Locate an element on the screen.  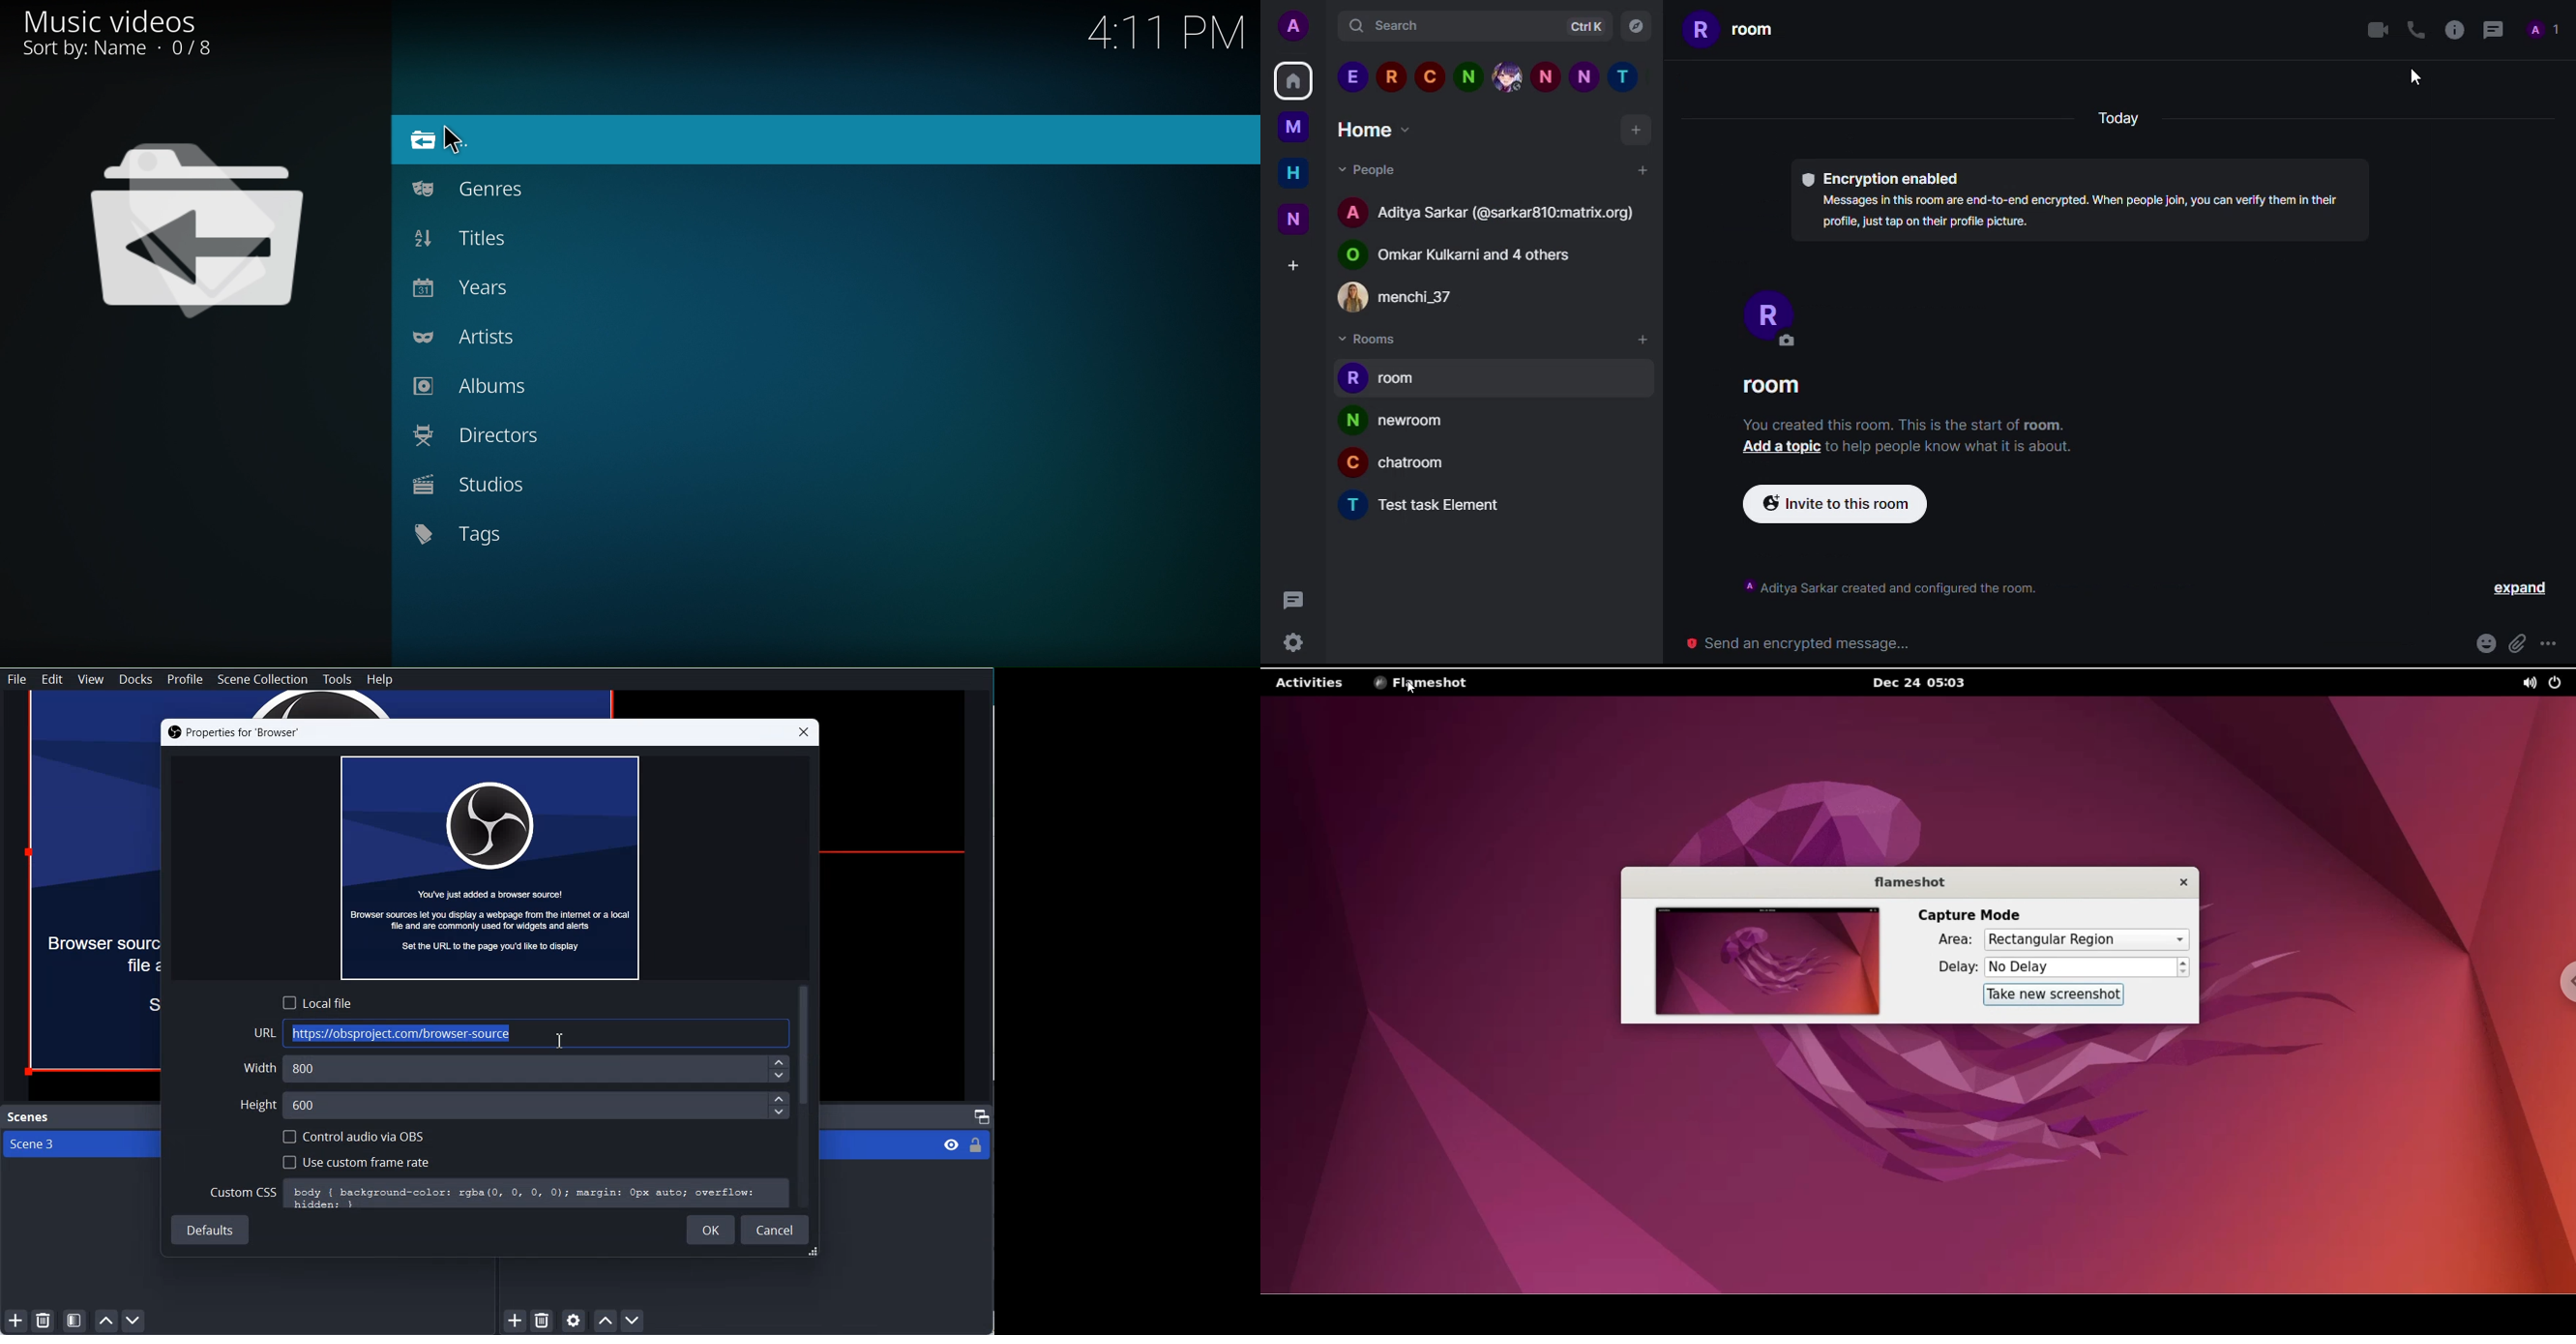
Enter Width is located at coordinates (519, 1069).